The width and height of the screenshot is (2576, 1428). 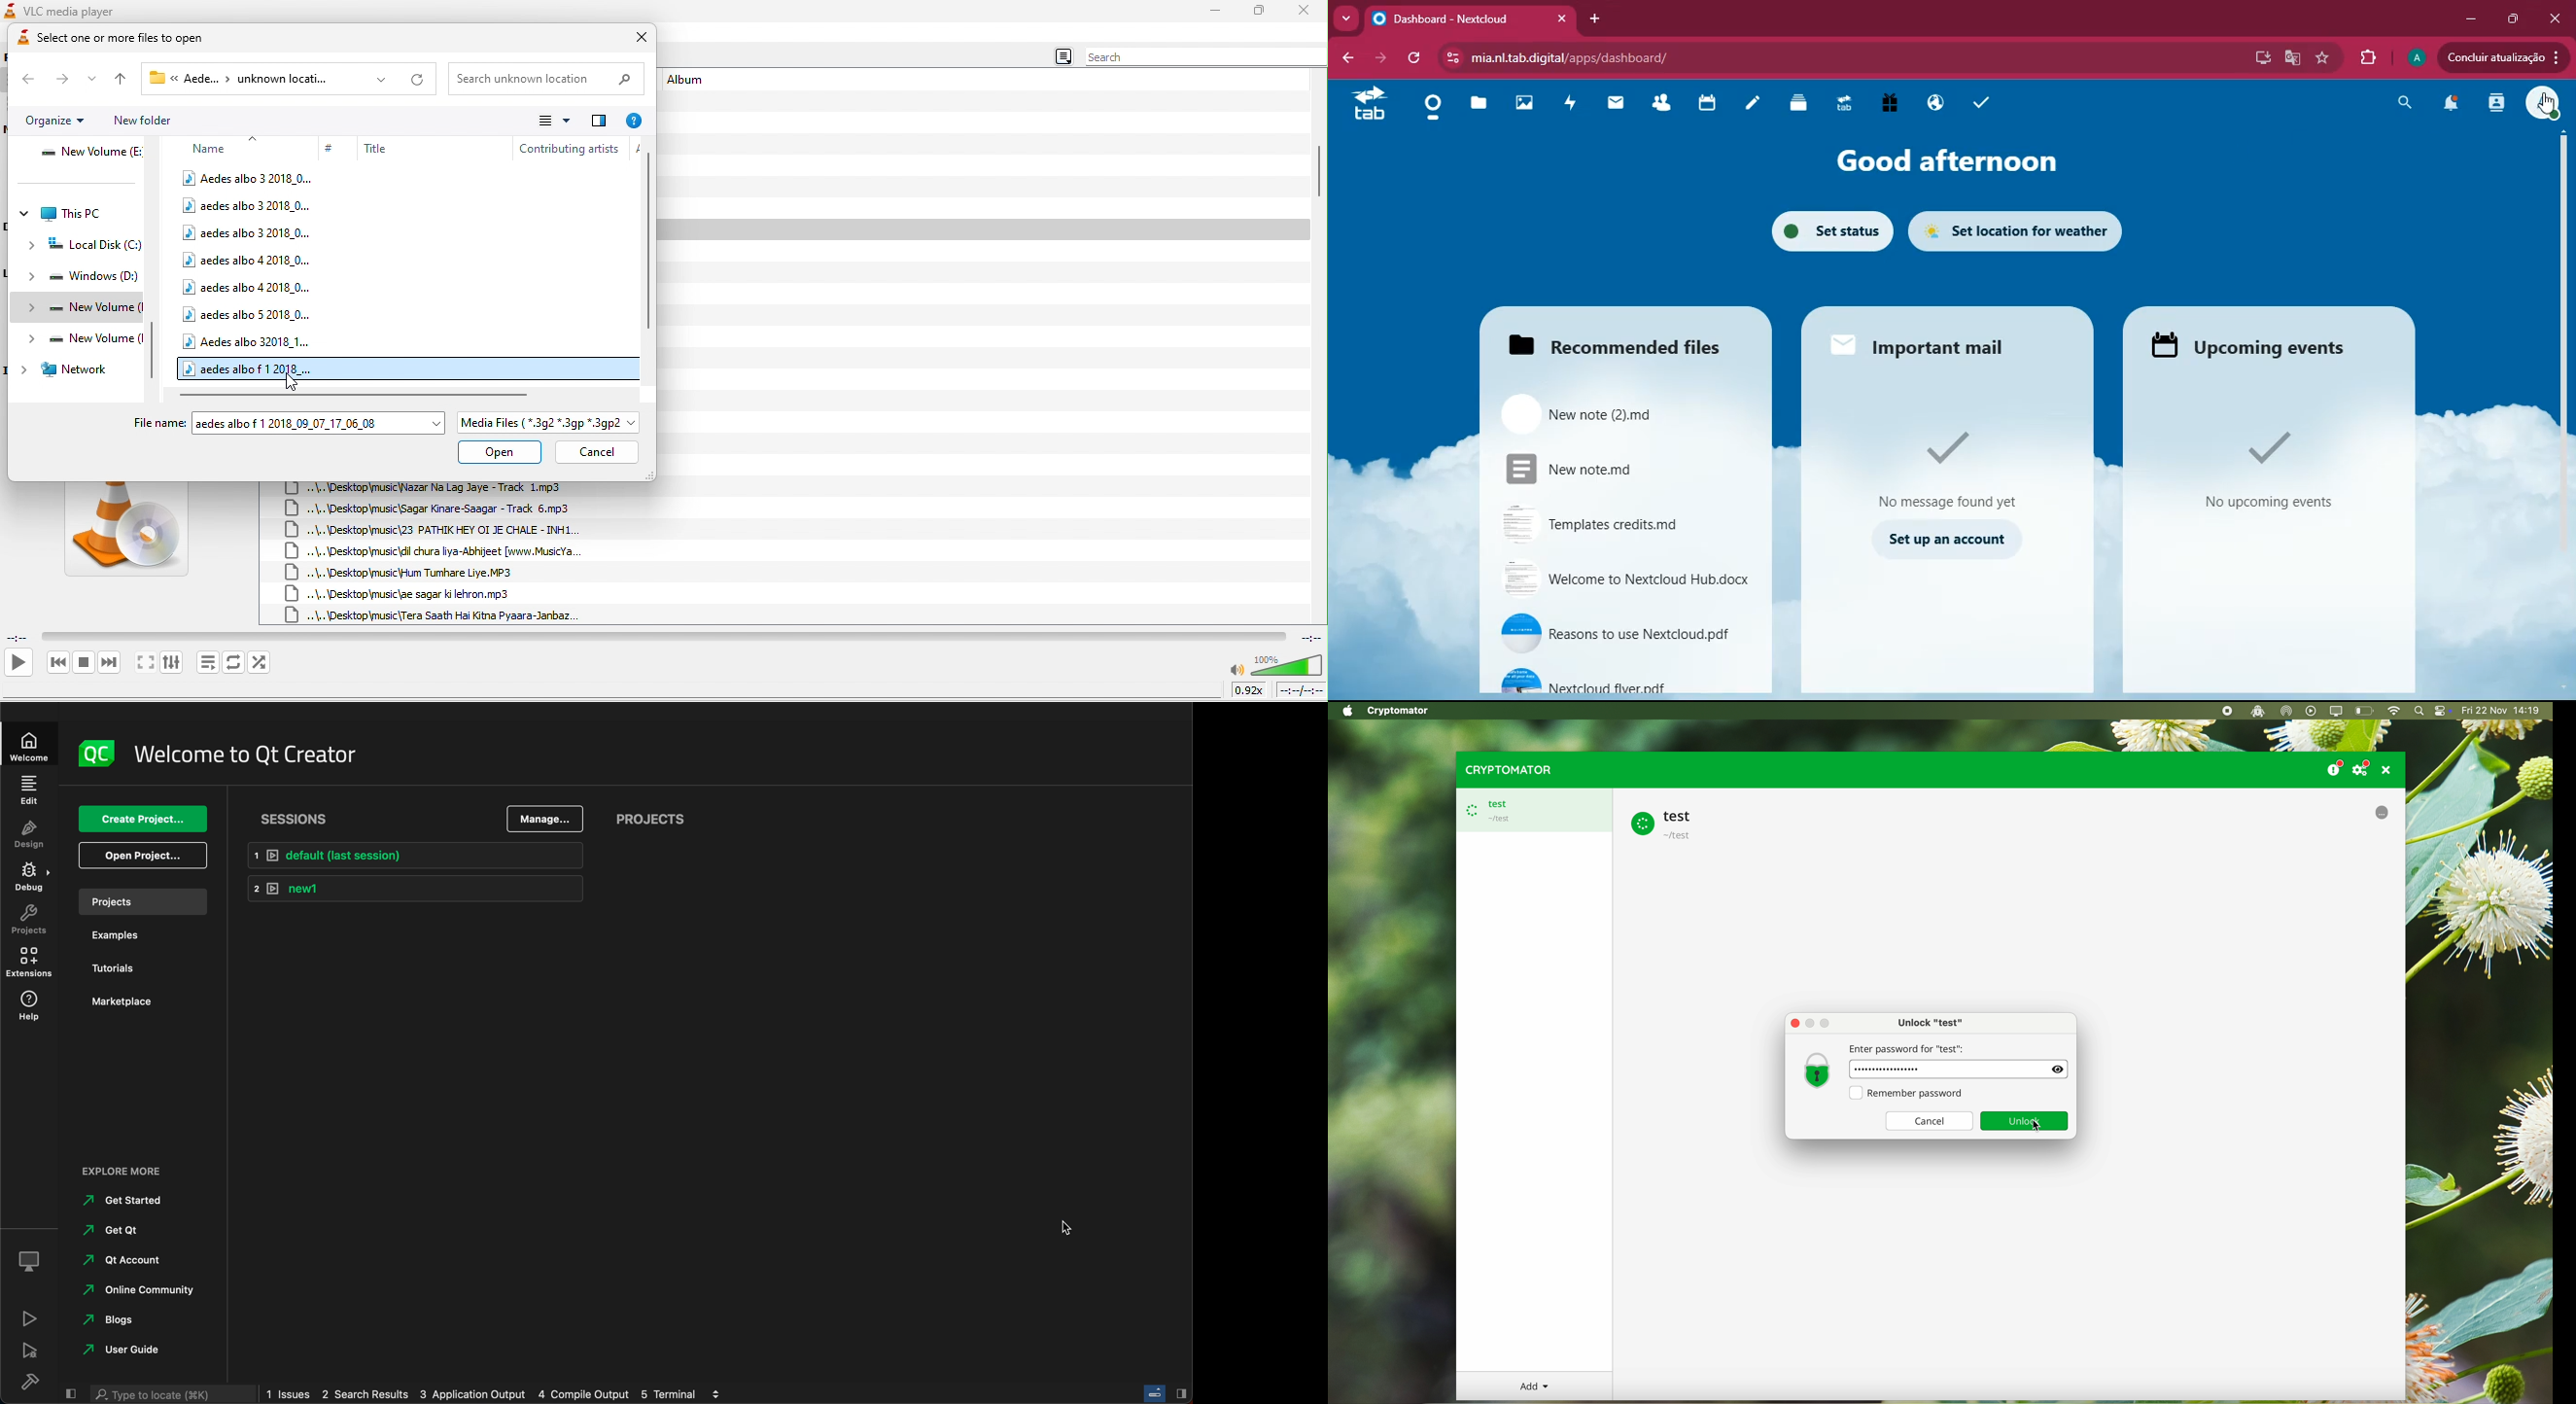 I want to click on ..\..\Desktop\music {Tera Saath Hai Kitna Pyaara-Janbaz., so click(x=433, y=614).